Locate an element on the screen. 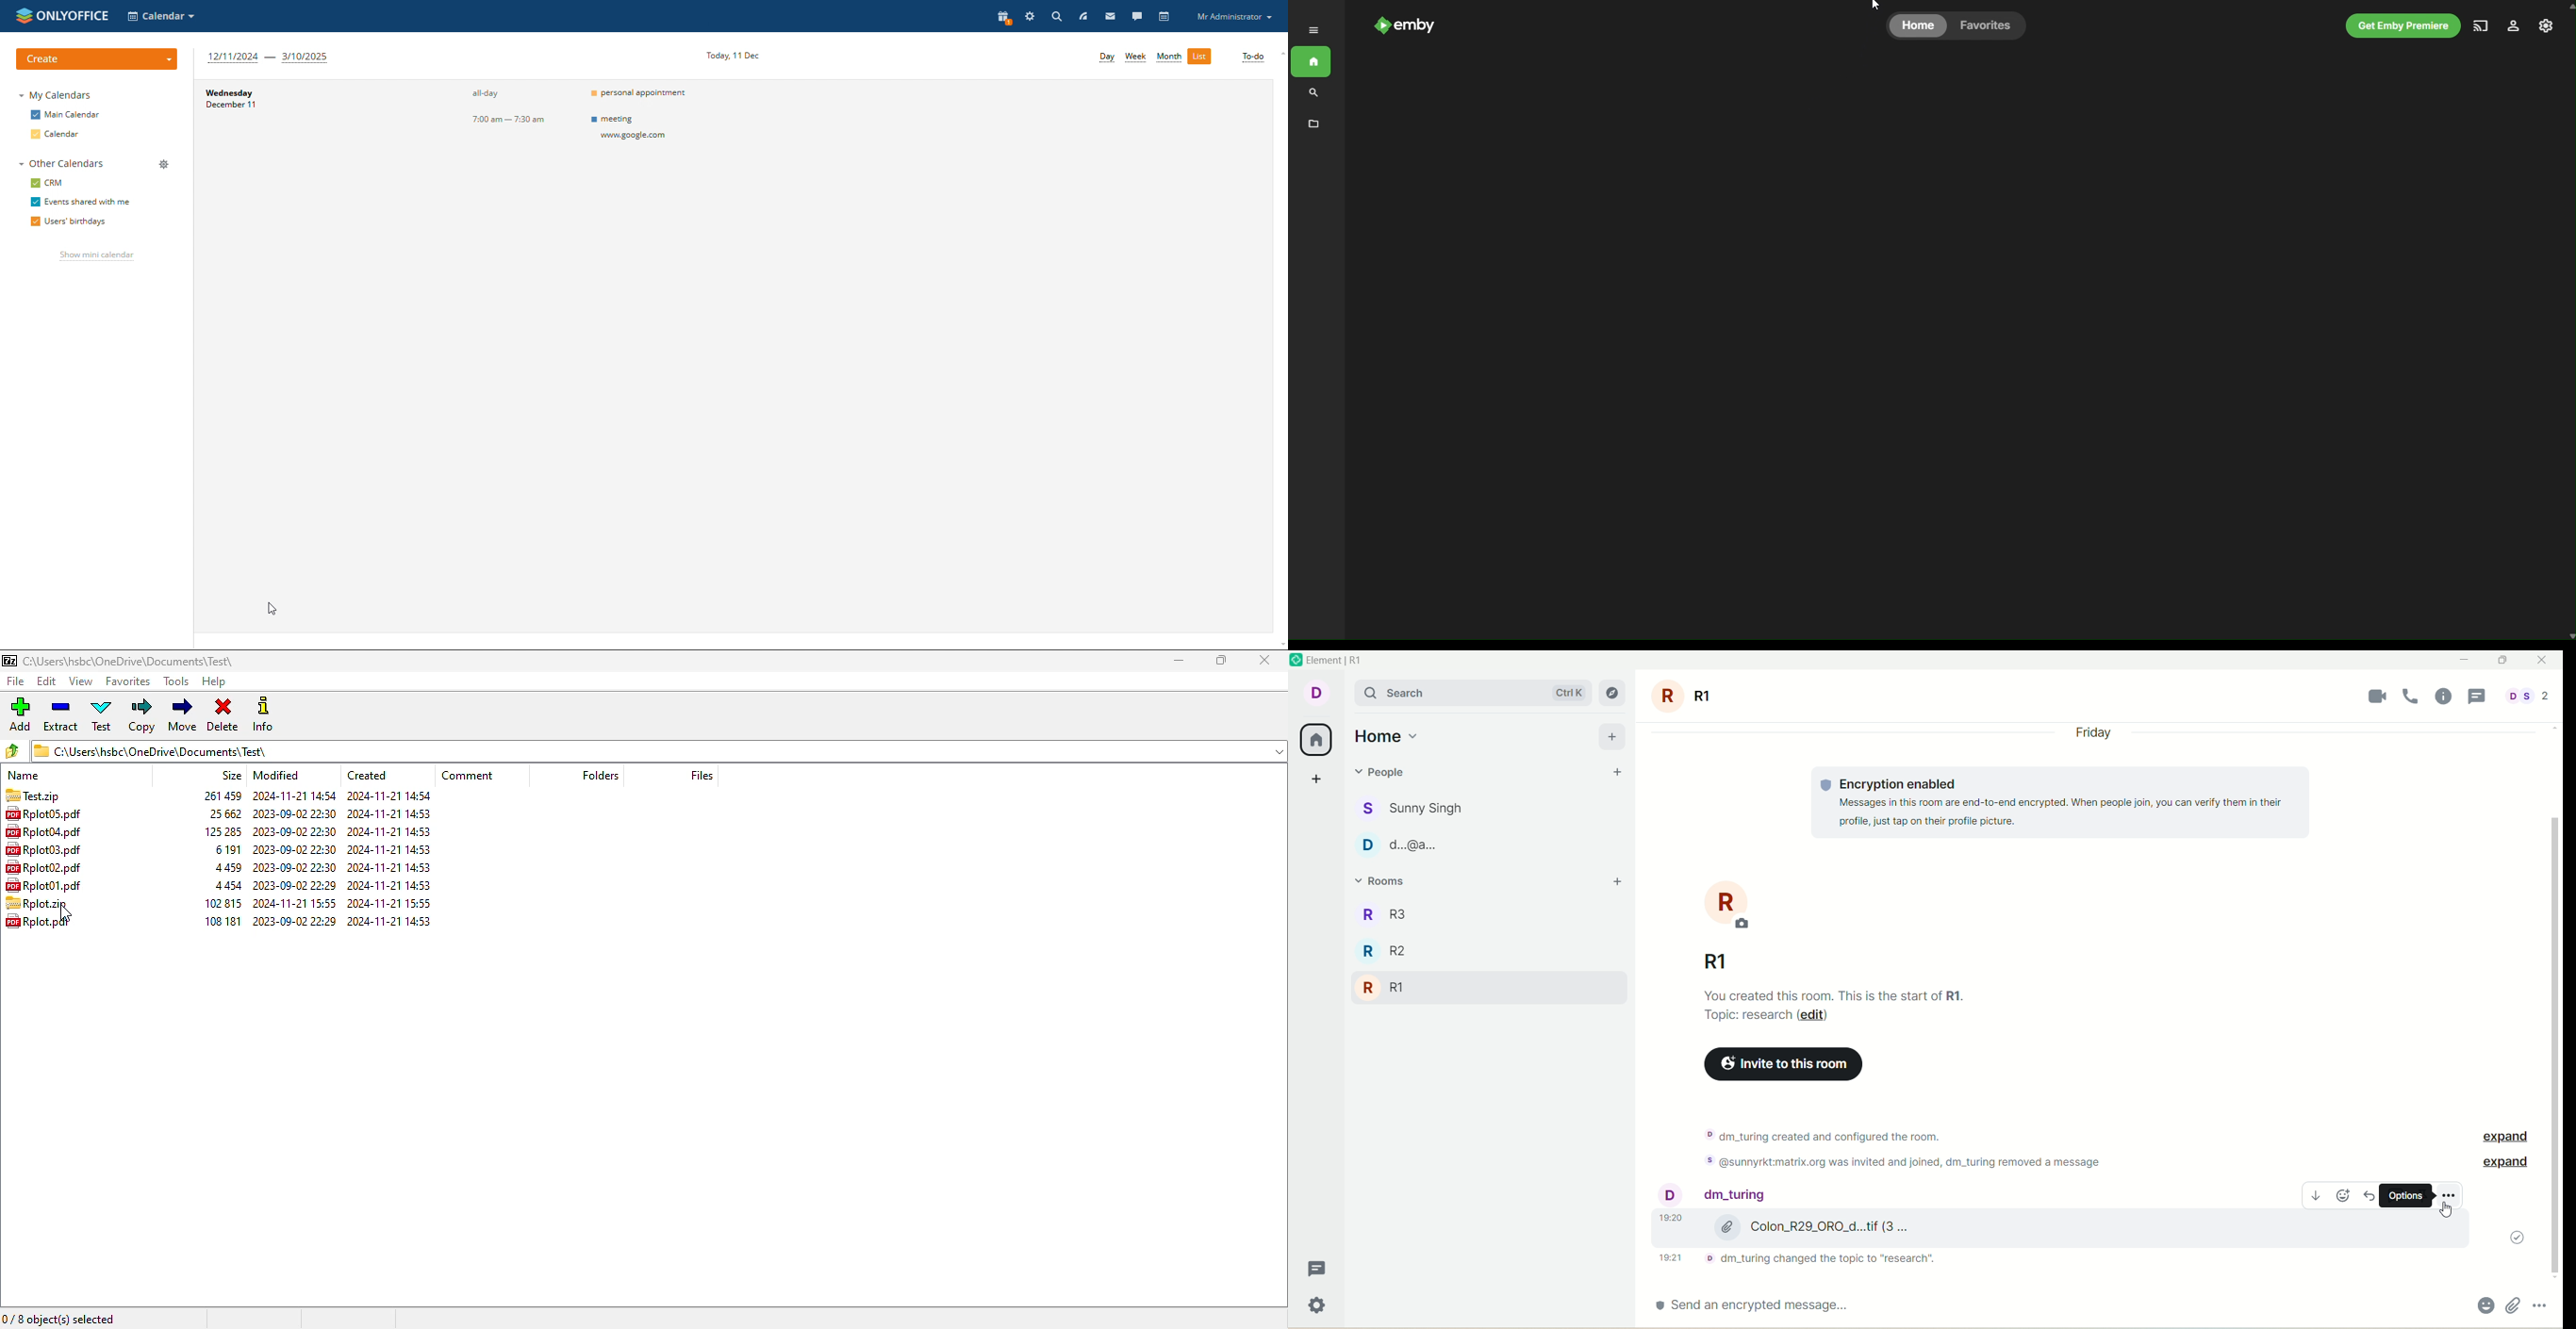 The image size is (2576, 1344). threads is located at coordinates (2478, 698).